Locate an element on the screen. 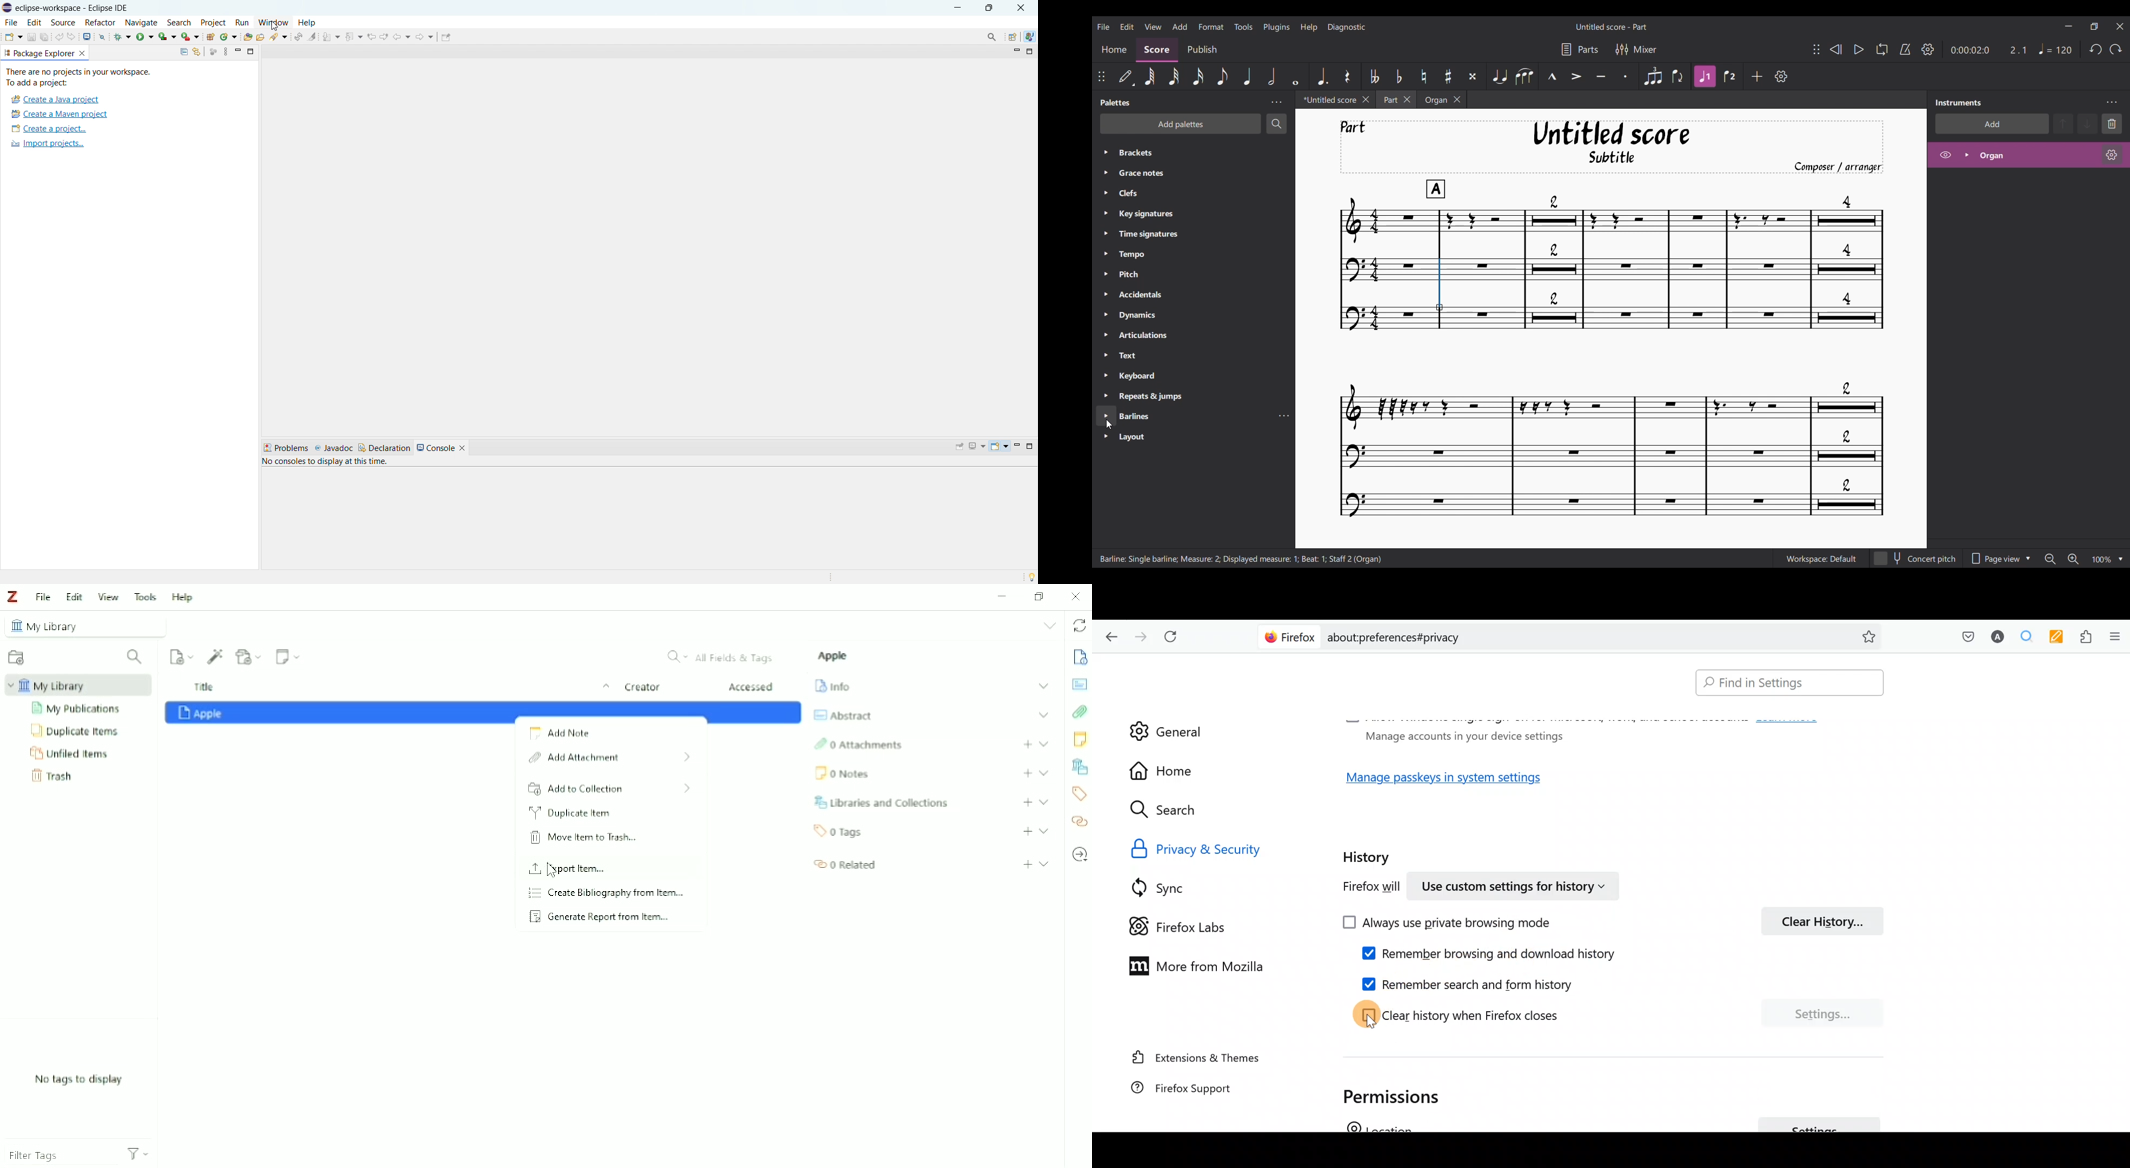 The height and width of the screenshot is (1176, 2156). 32nd note is located at coordinates (1175, 77).